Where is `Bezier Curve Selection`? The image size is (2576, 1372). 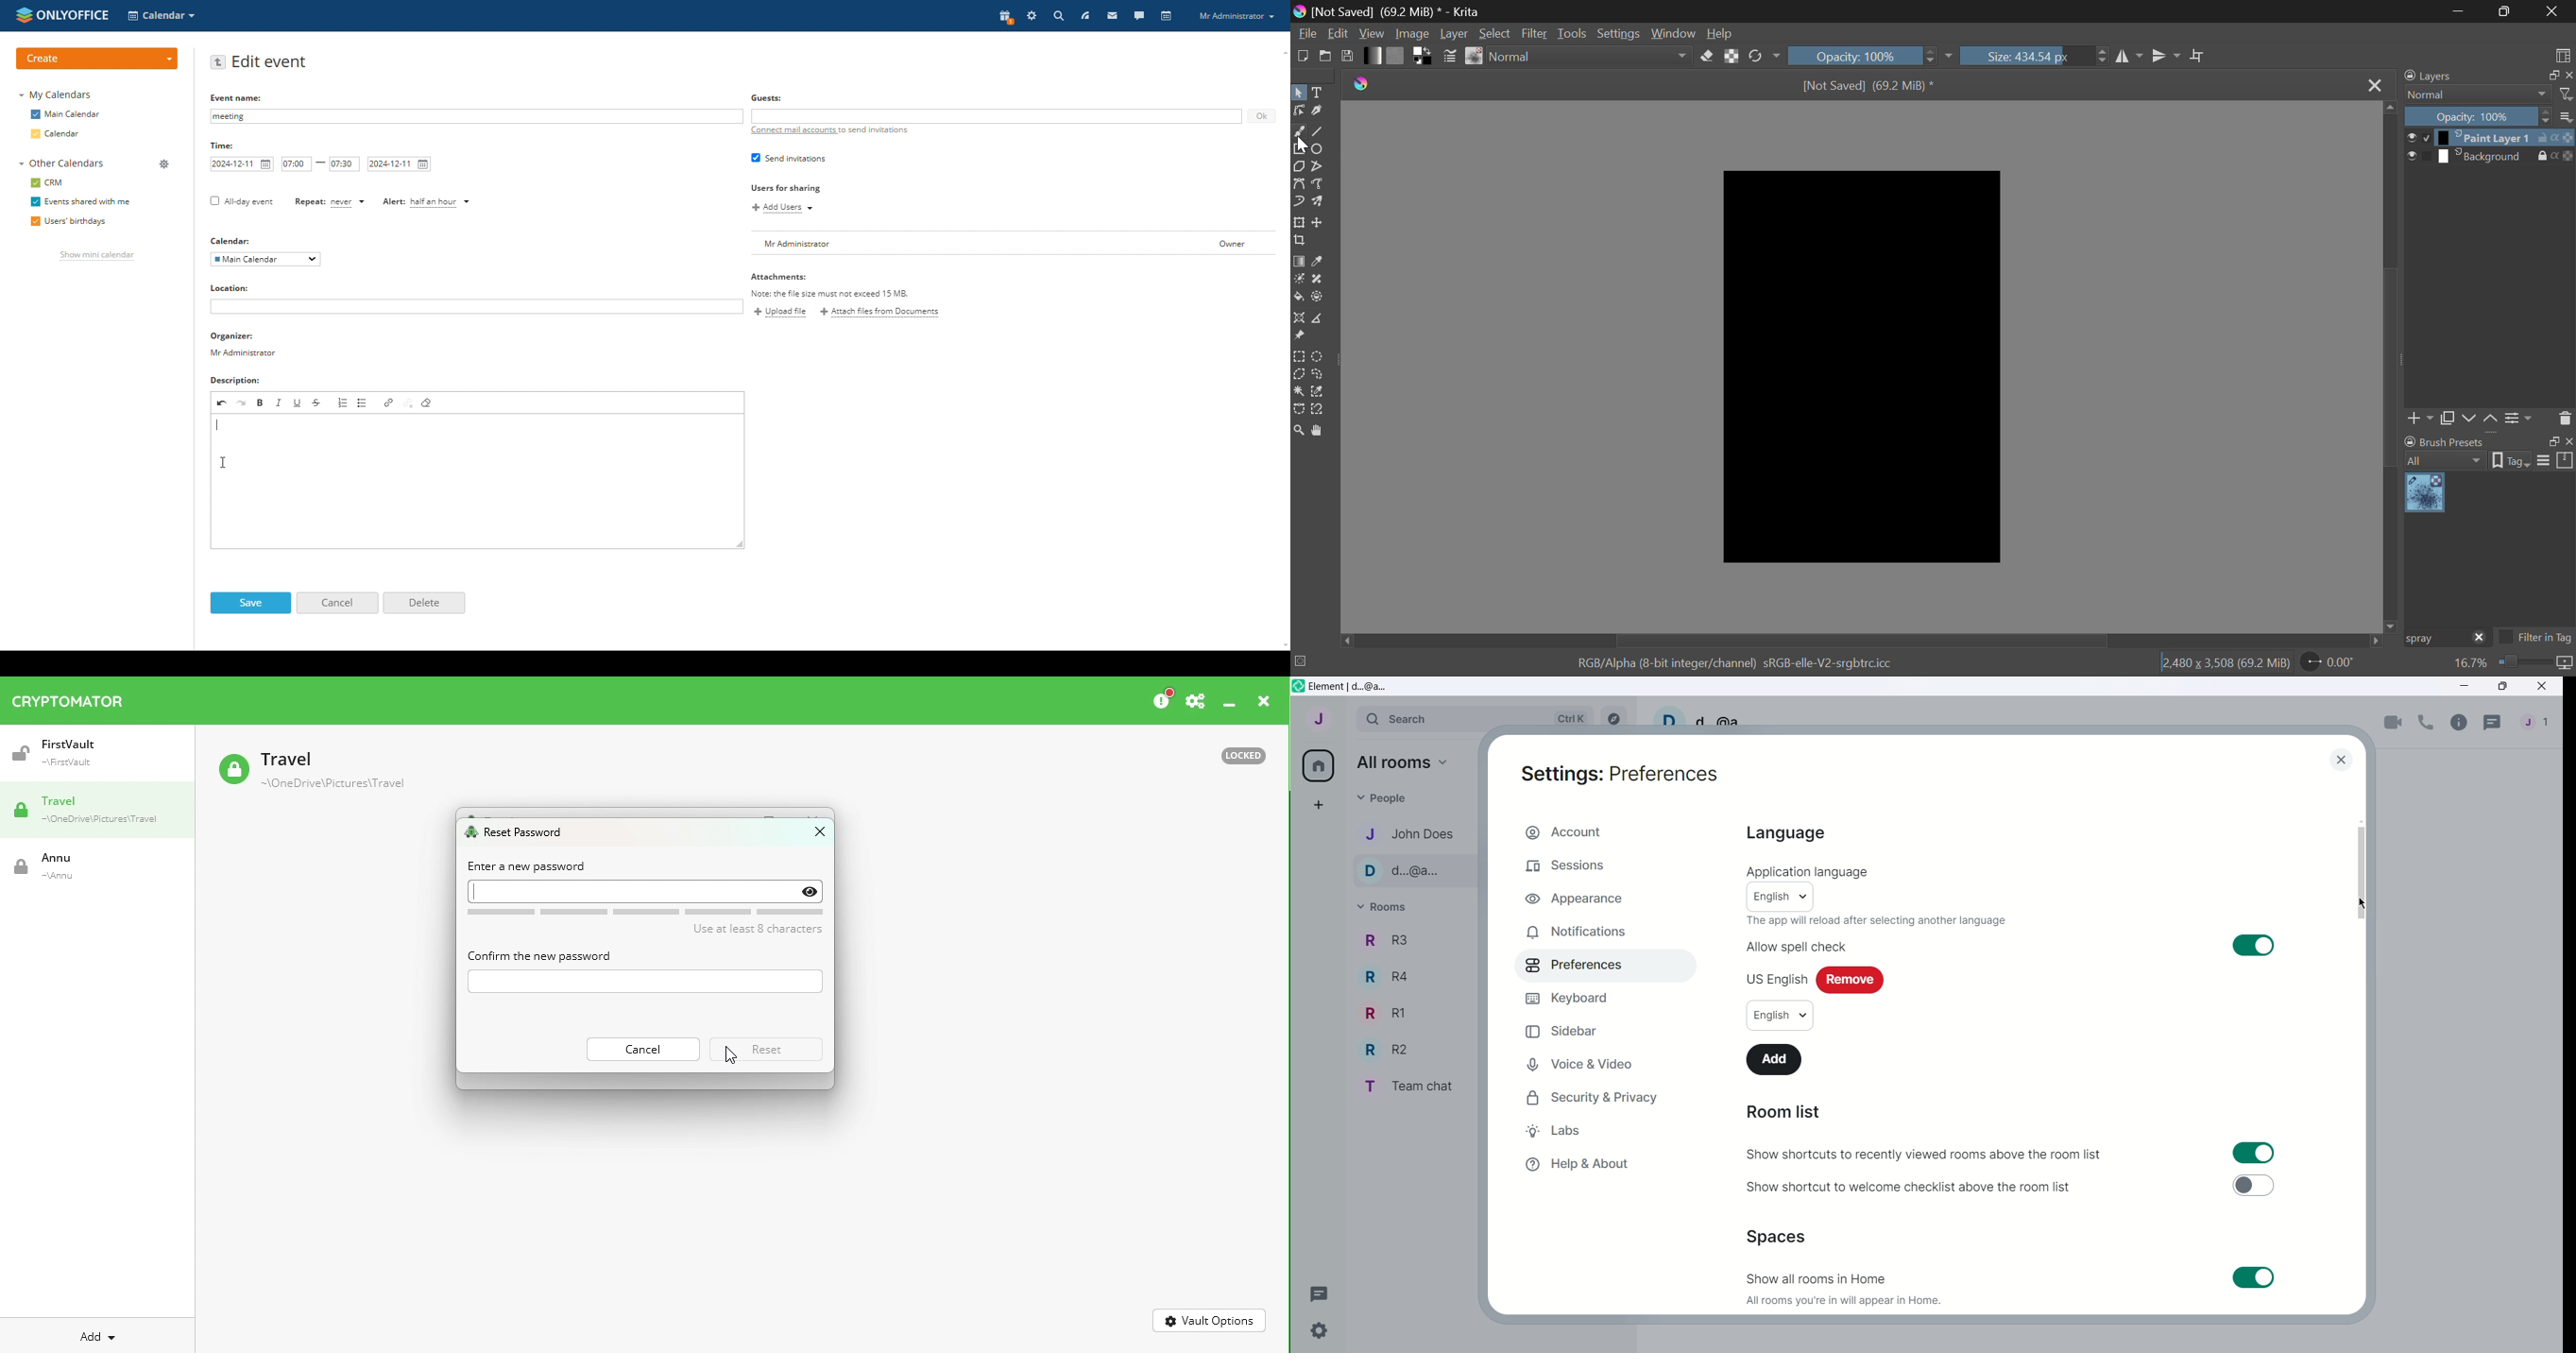 Bezier Curve Selection is located at coordinates (1300, 410).